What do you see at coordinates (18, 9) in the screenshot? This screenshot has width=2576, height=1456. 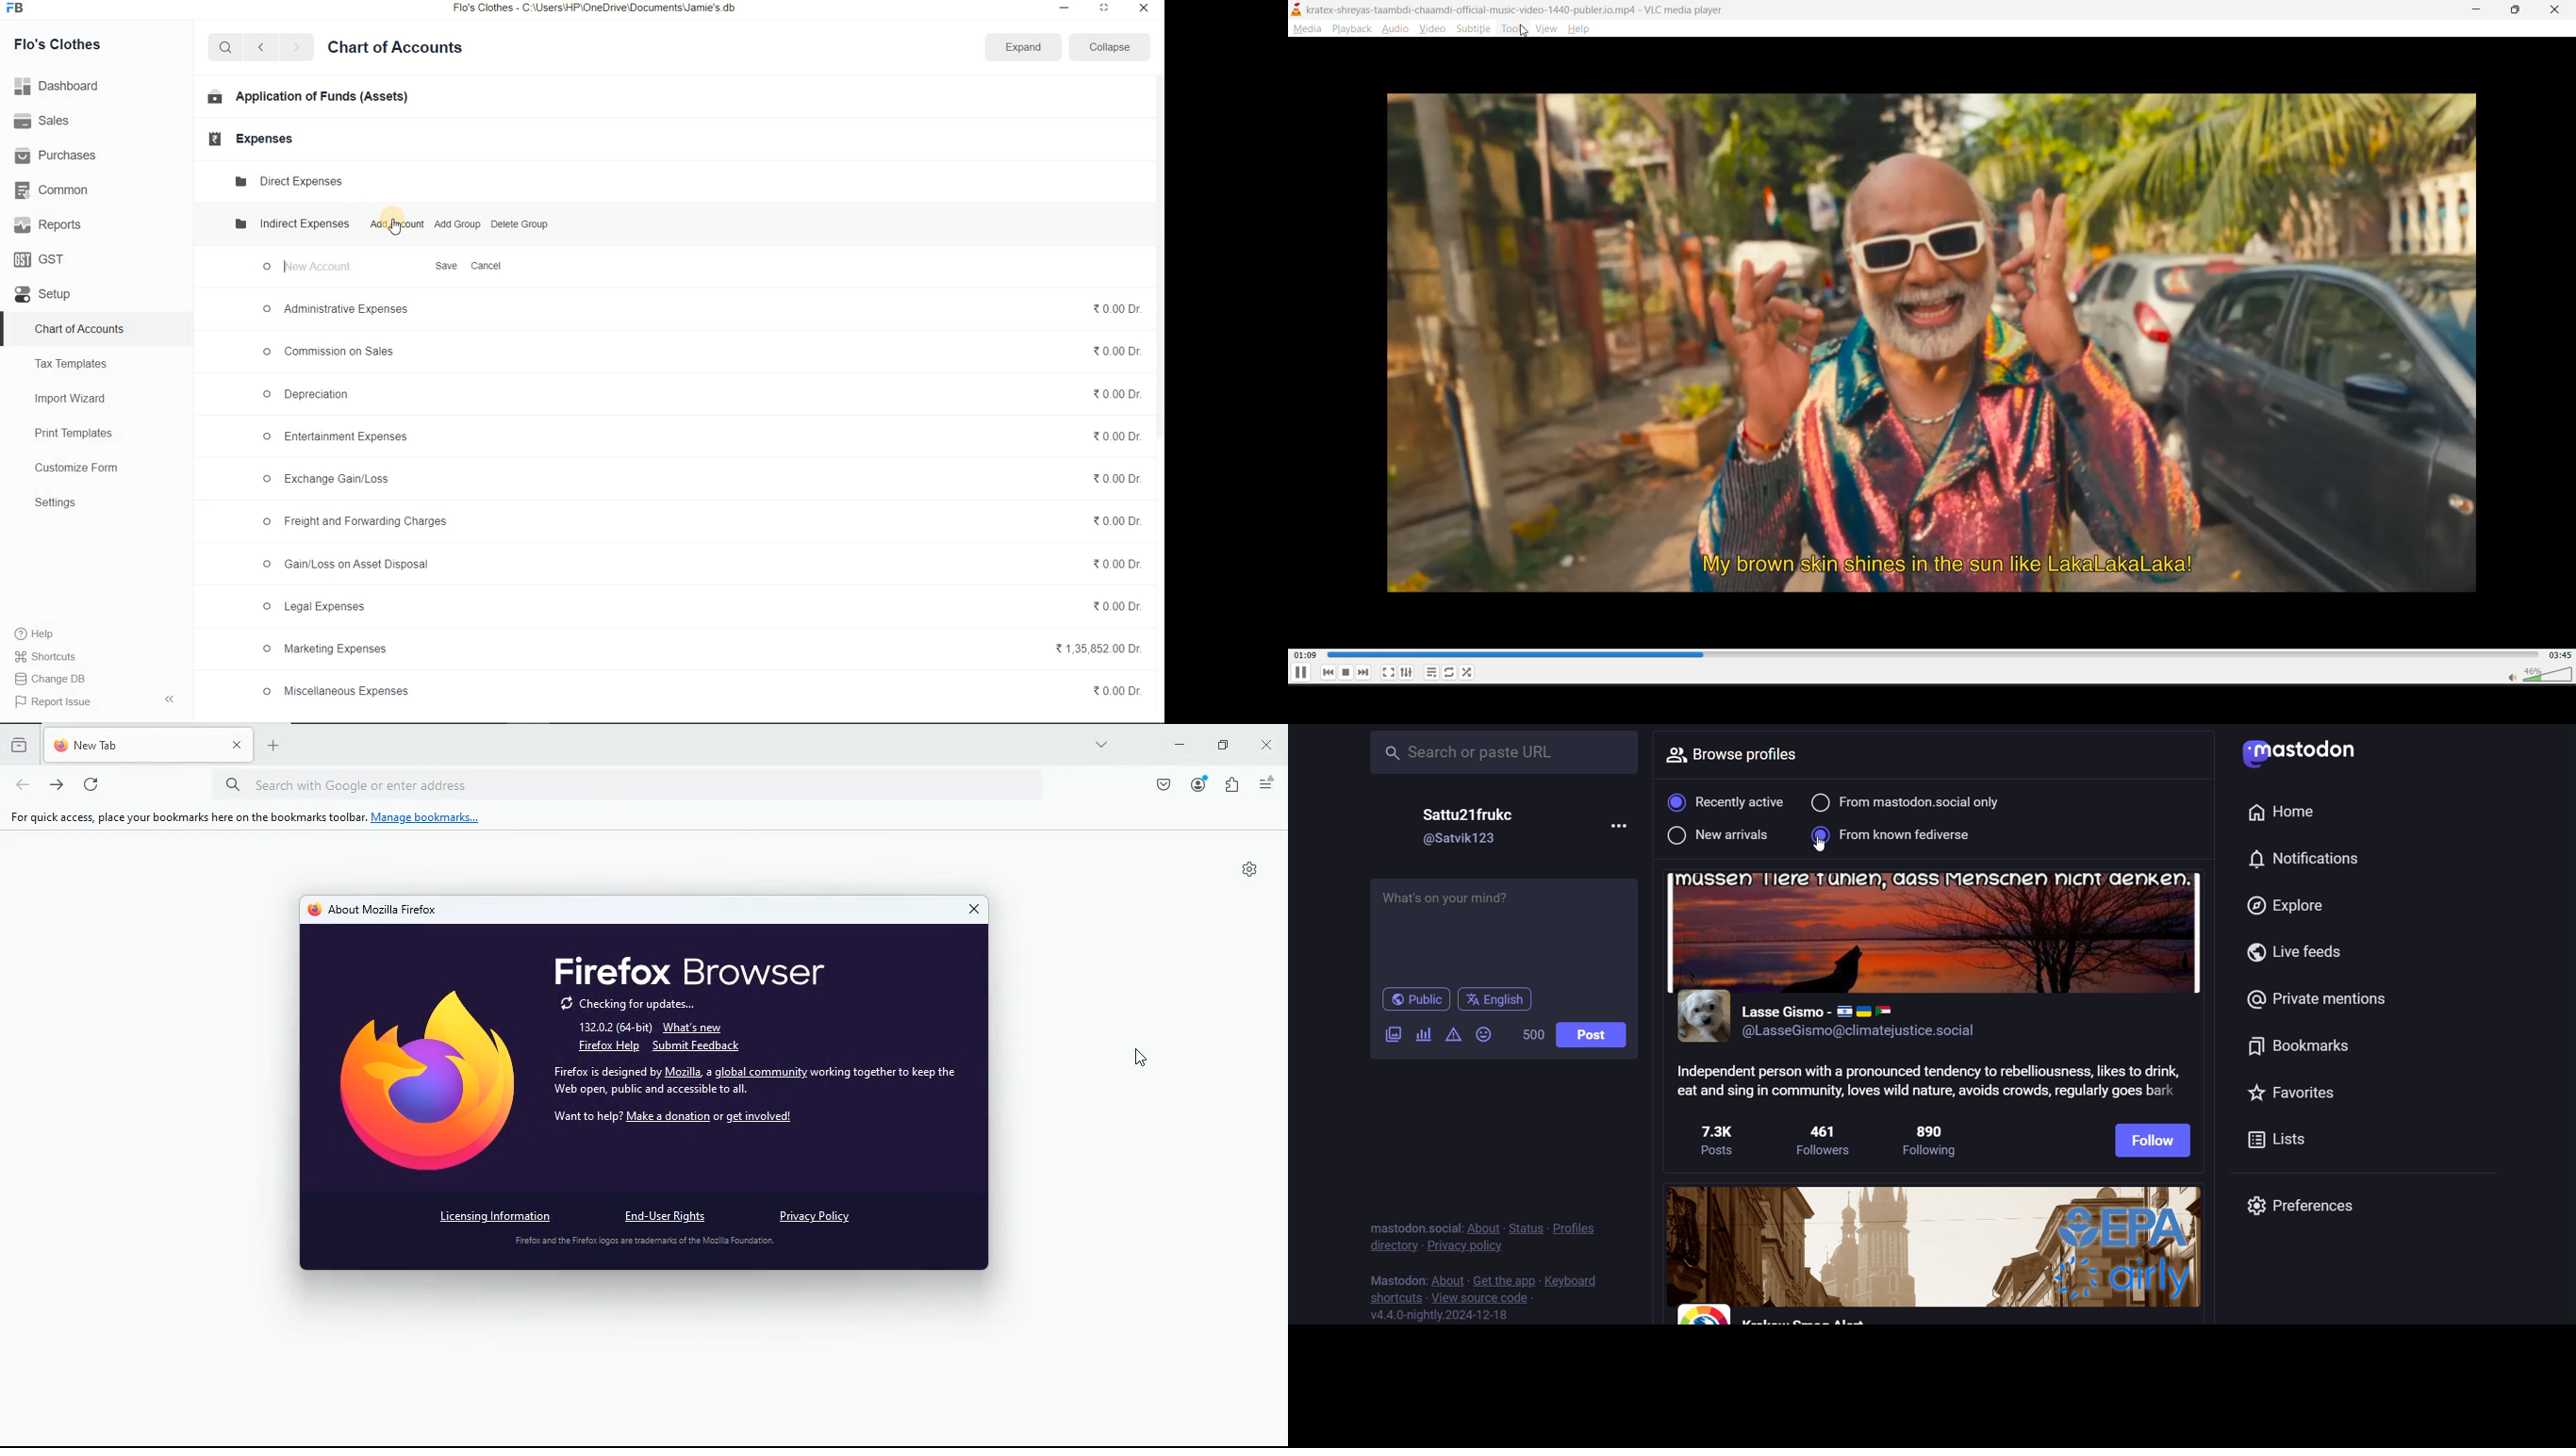 I see `frappe books logo` at bounding box center [18, 9].